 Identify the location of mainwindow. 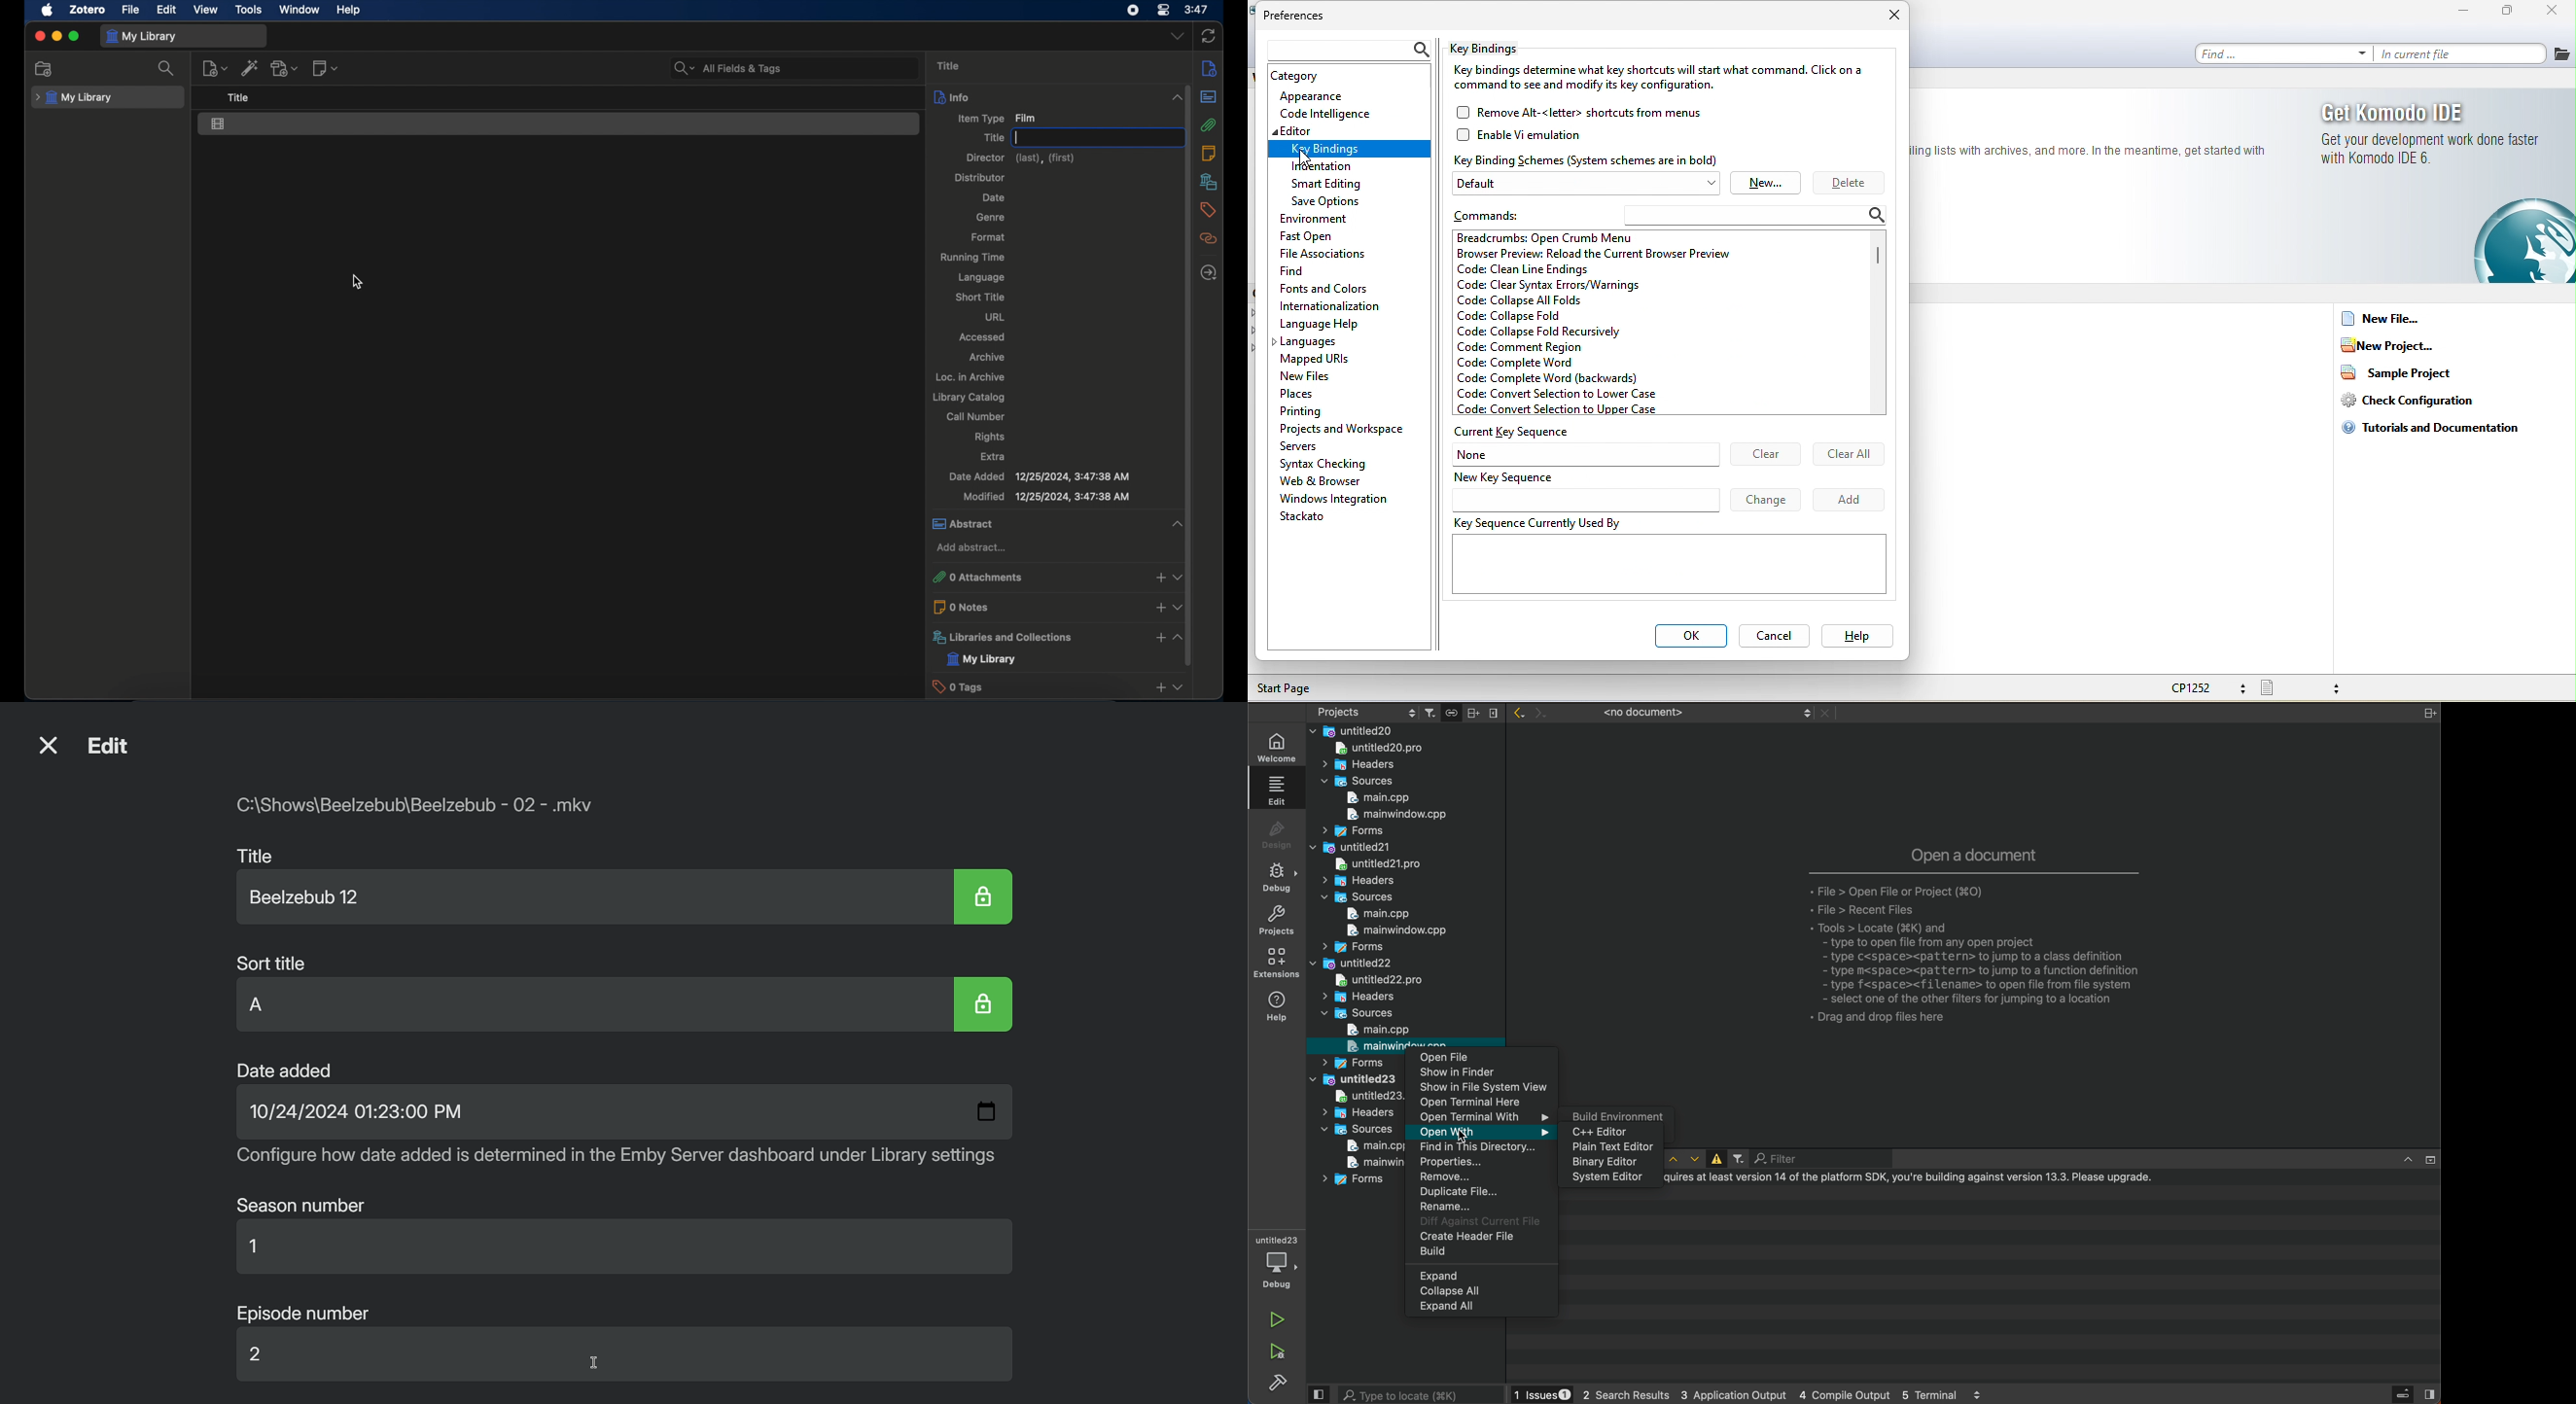
(1381, 1046).